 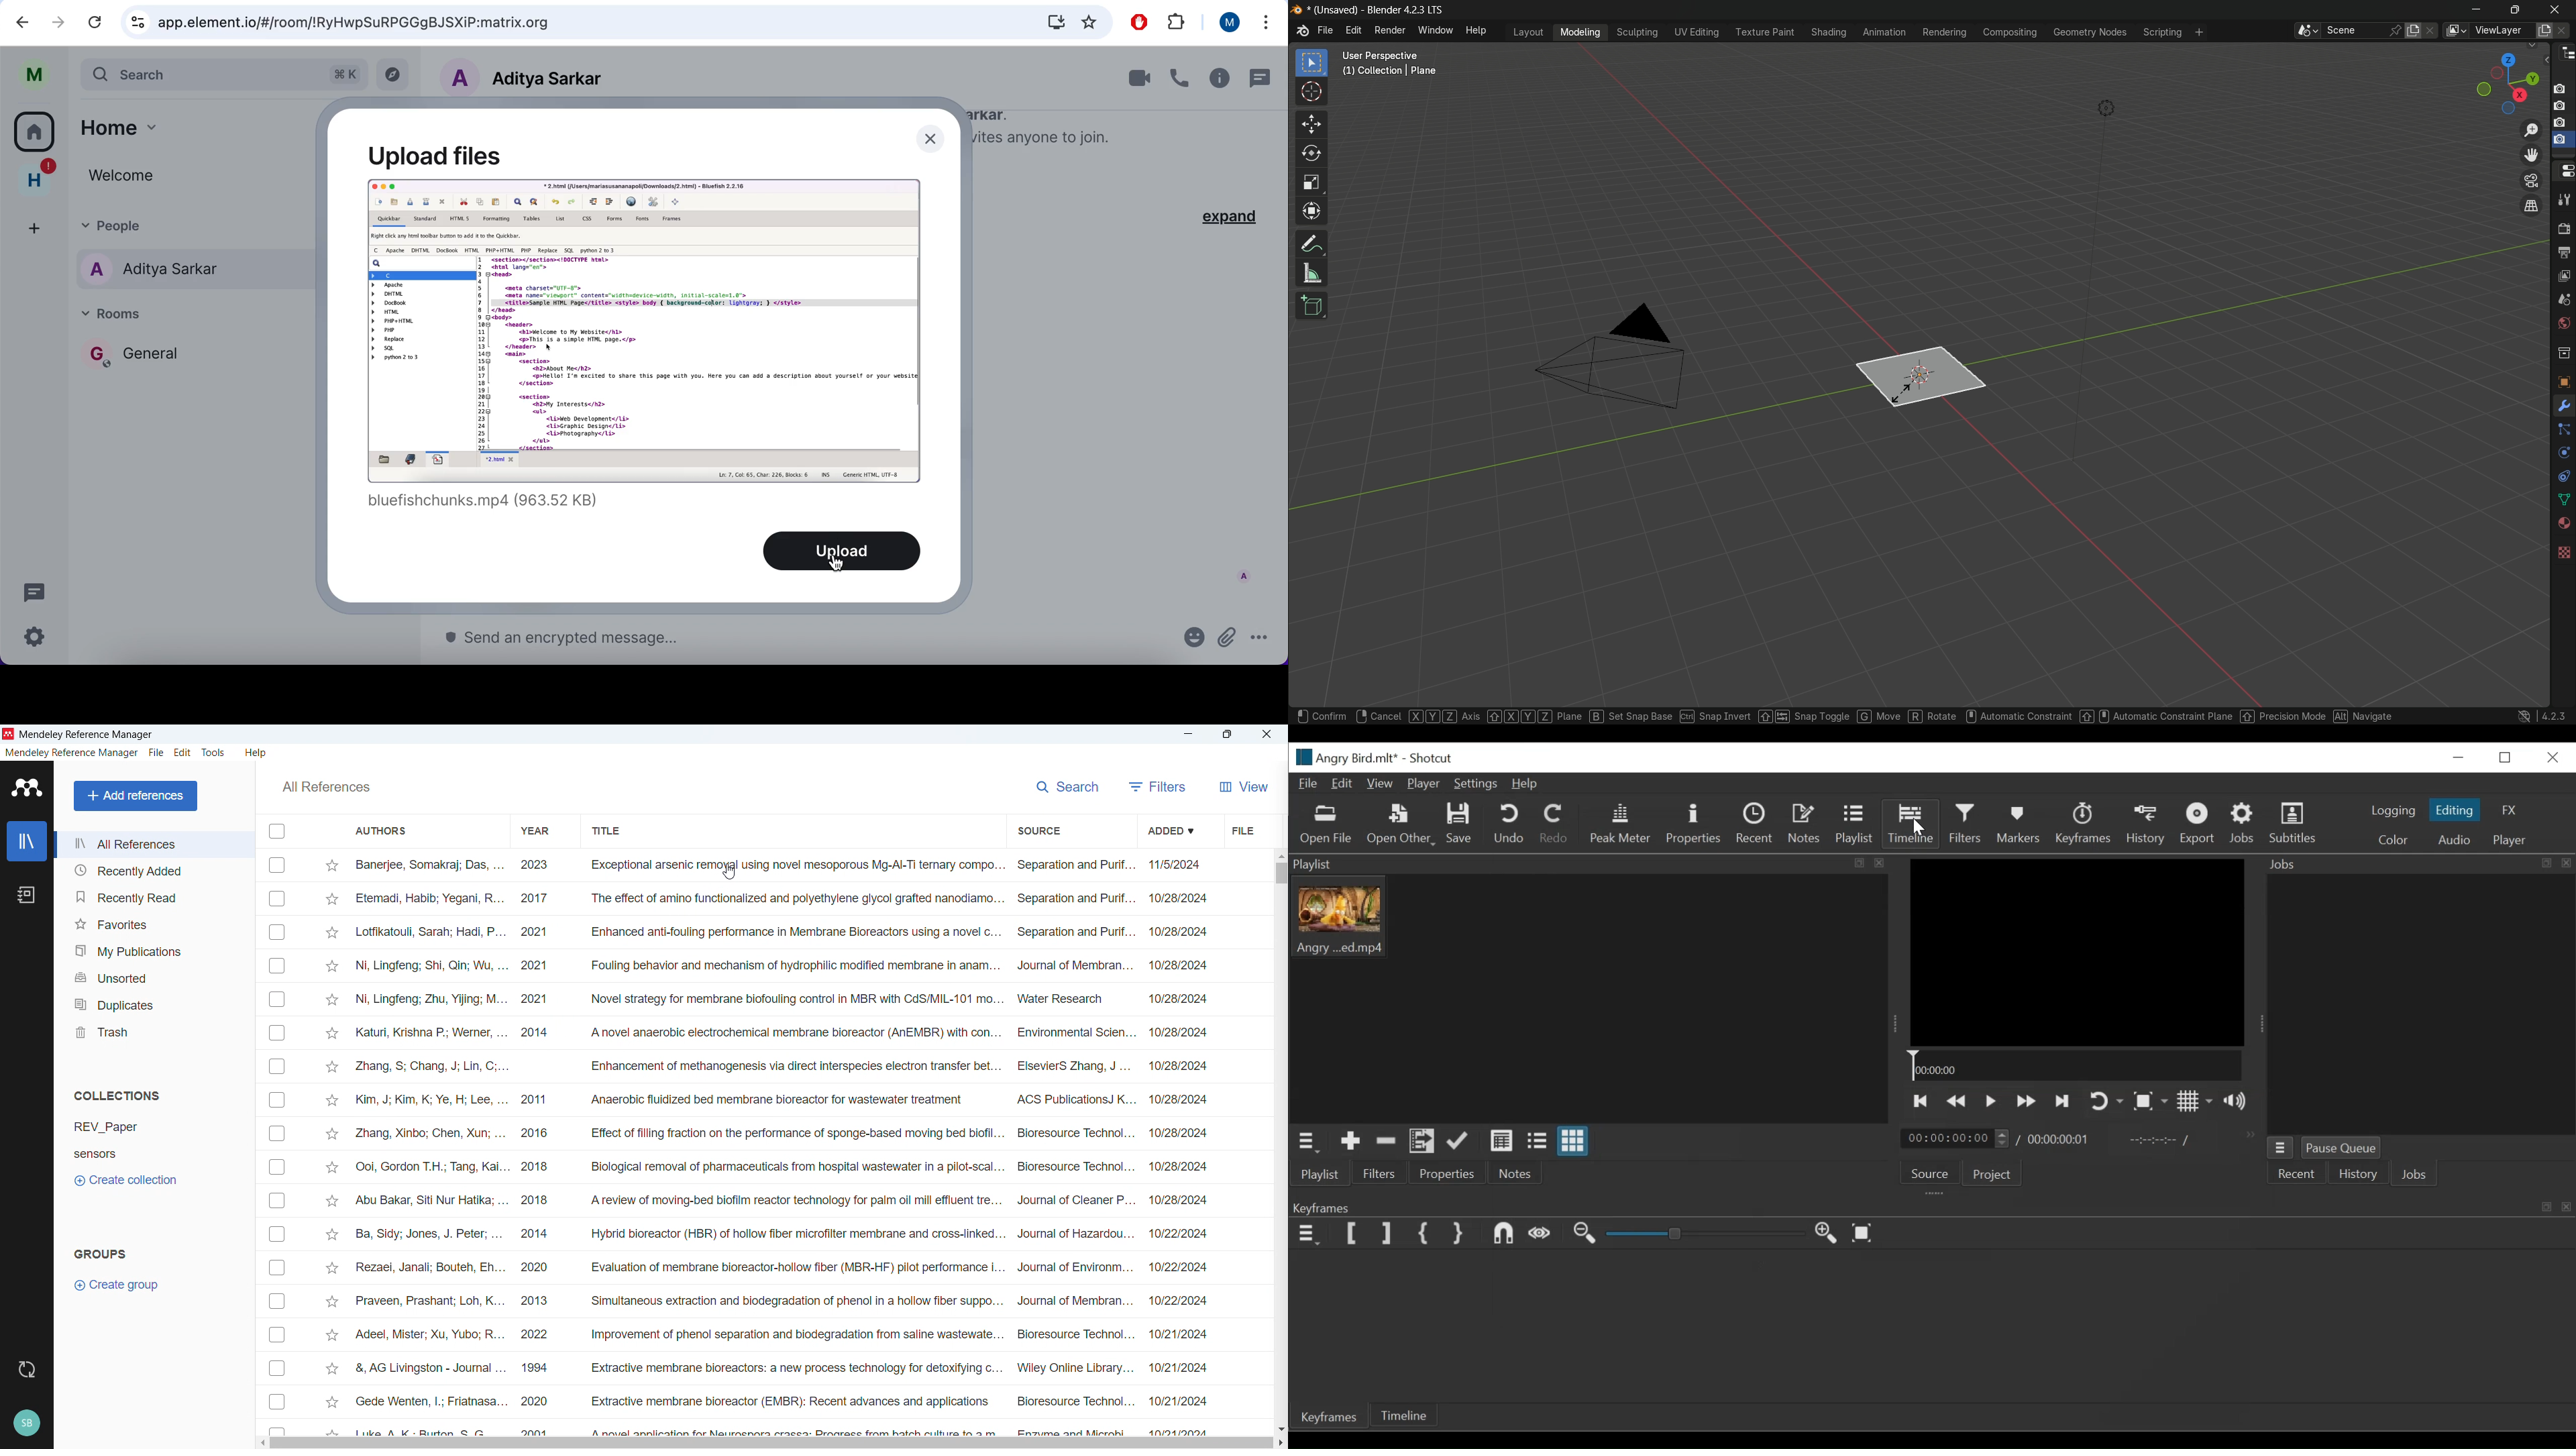 What do you see at coordinates (1181, 900) in the screenshot?
I see `10/28/2024` at bounding box center [1181, 900].